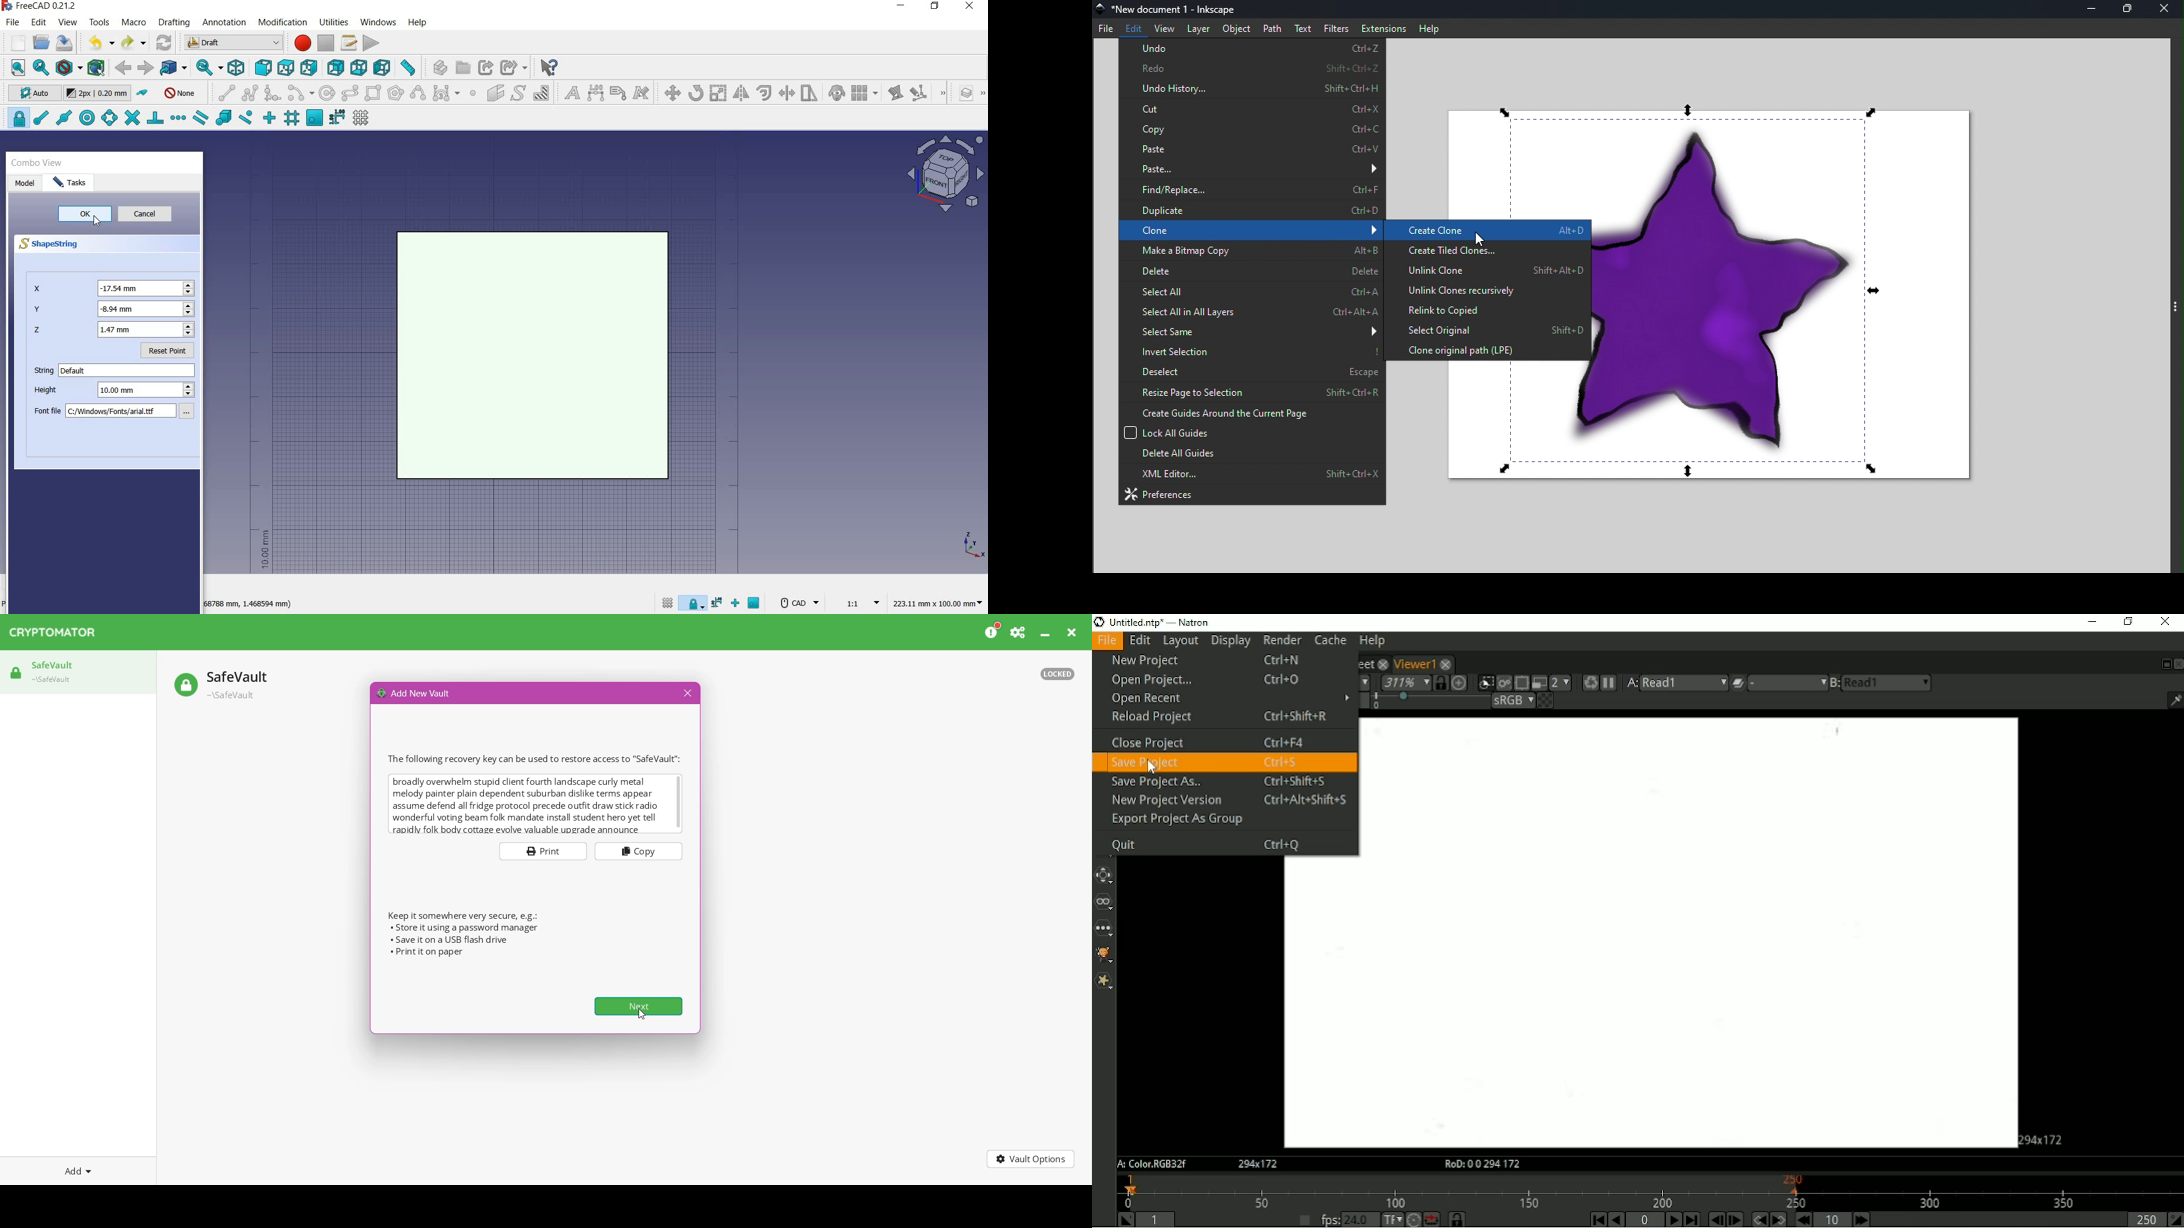  I want to click on macro recording, so click(301, 43).